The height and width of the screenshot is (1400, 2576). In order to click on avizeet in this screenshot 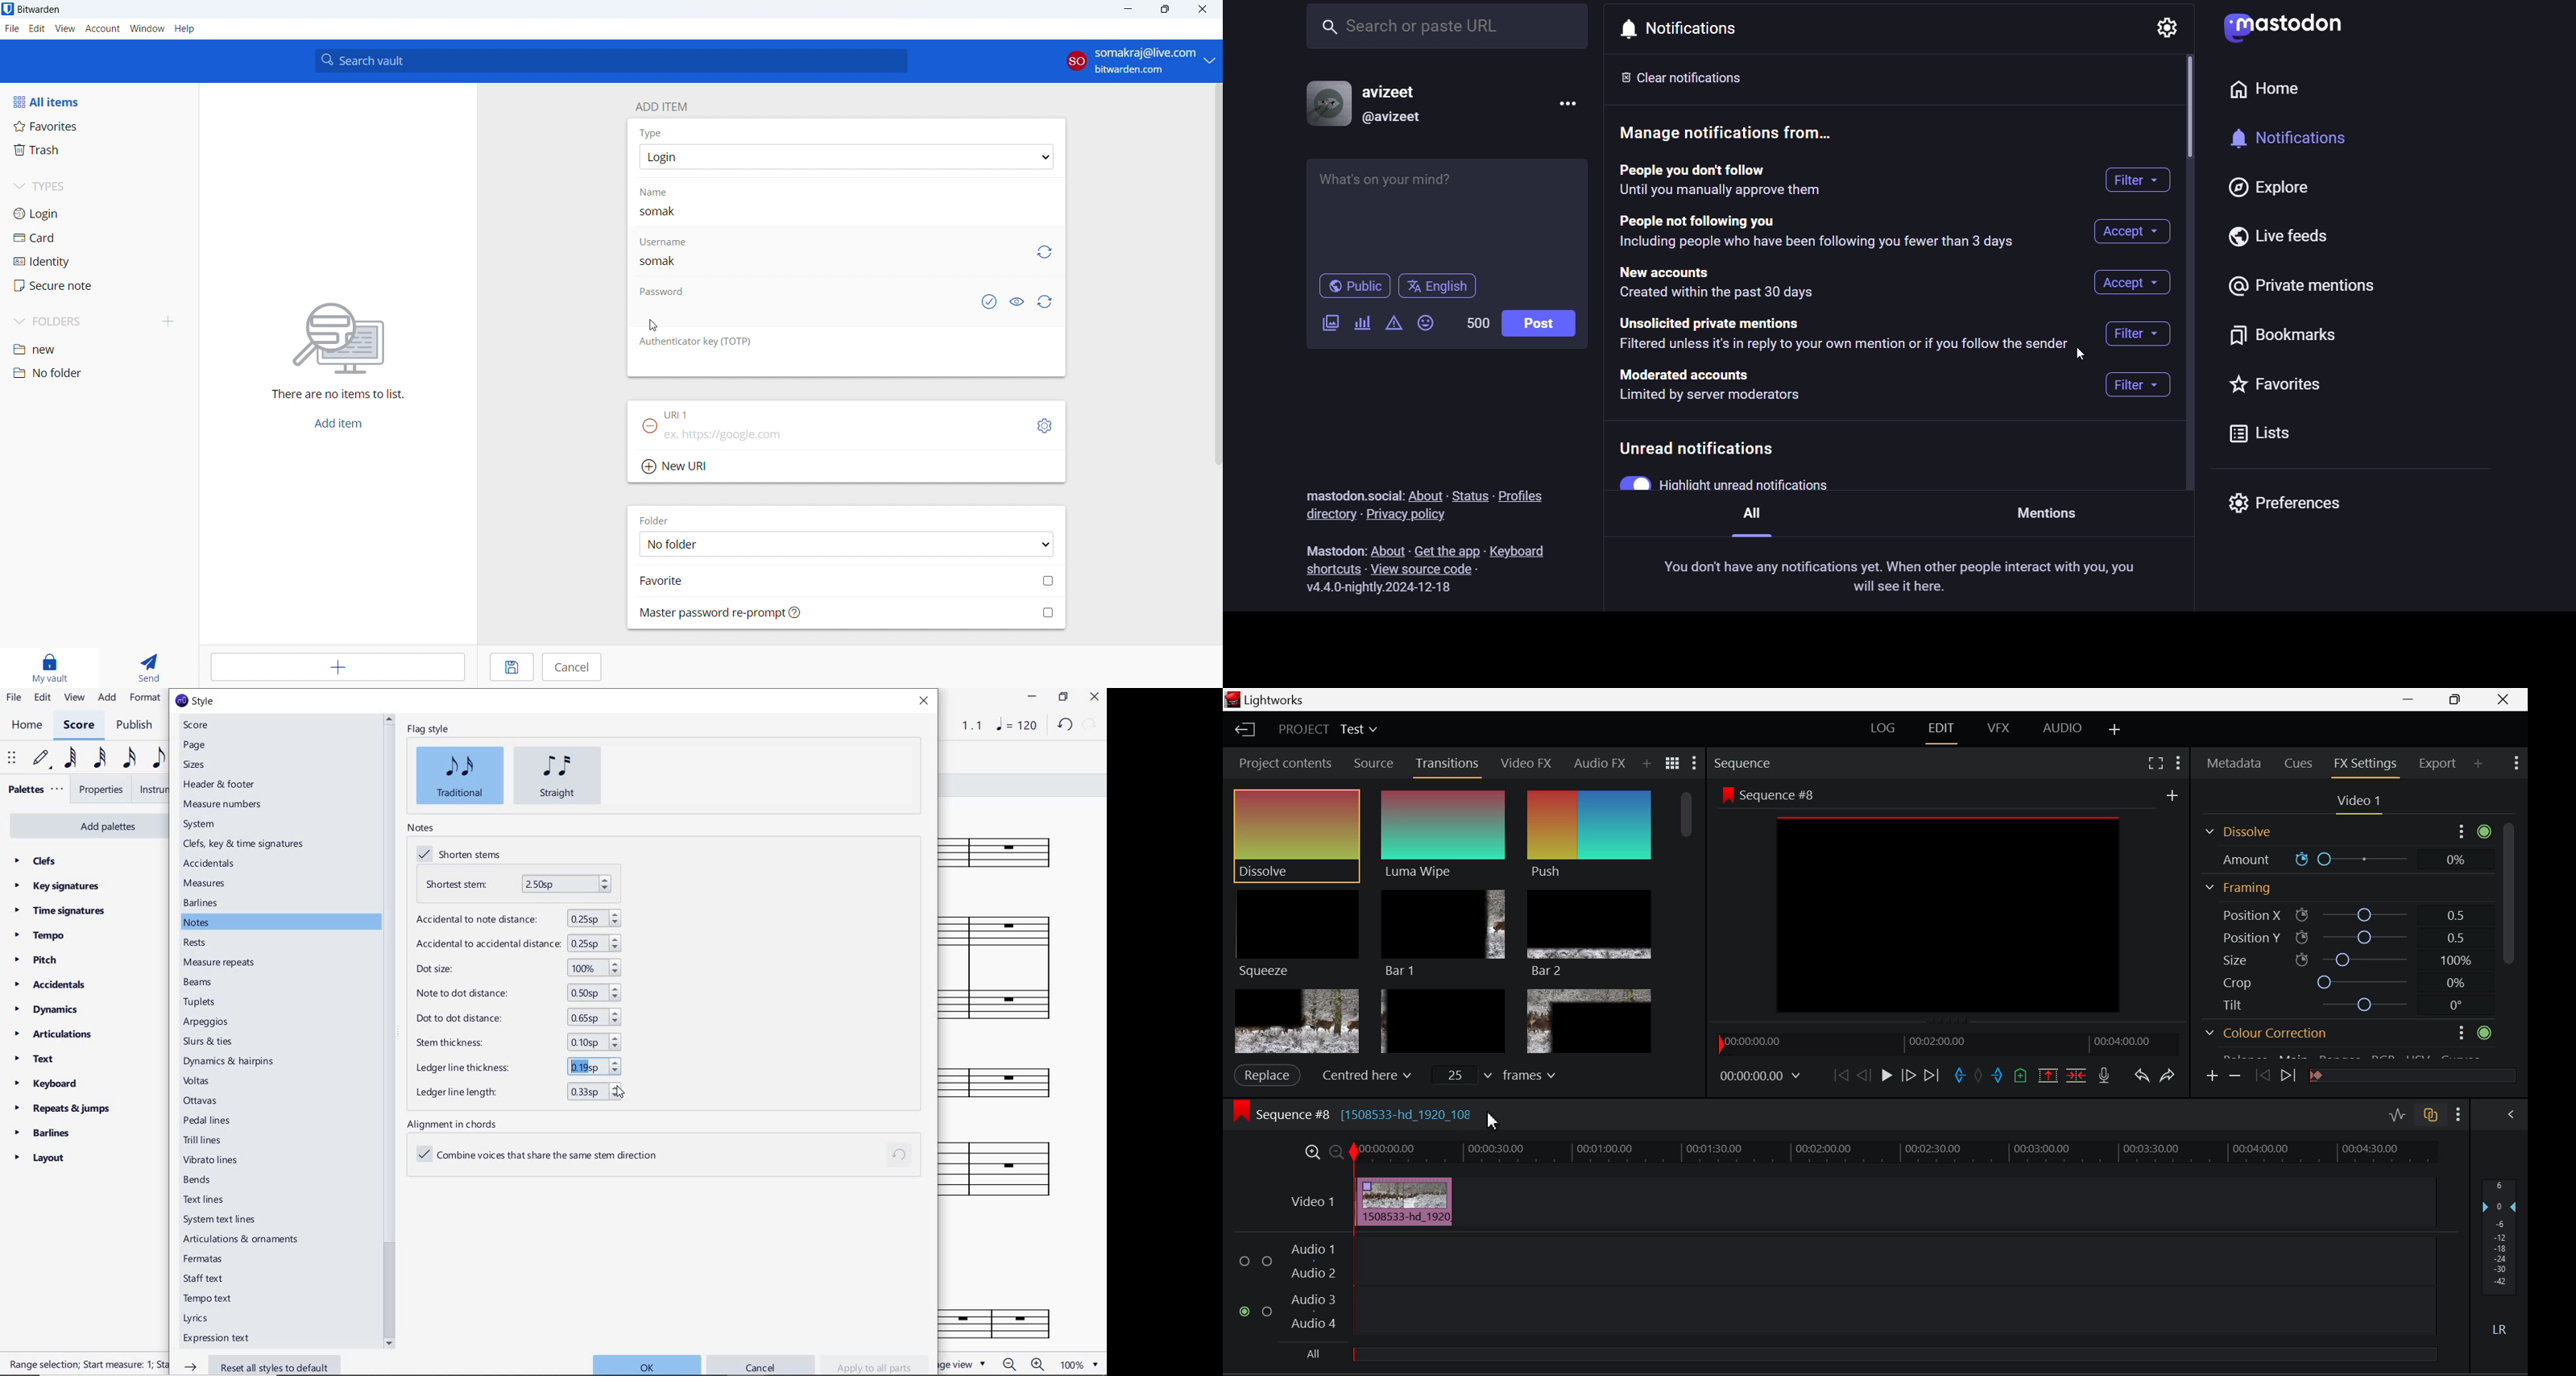, I will do `click(1399, 90)`.